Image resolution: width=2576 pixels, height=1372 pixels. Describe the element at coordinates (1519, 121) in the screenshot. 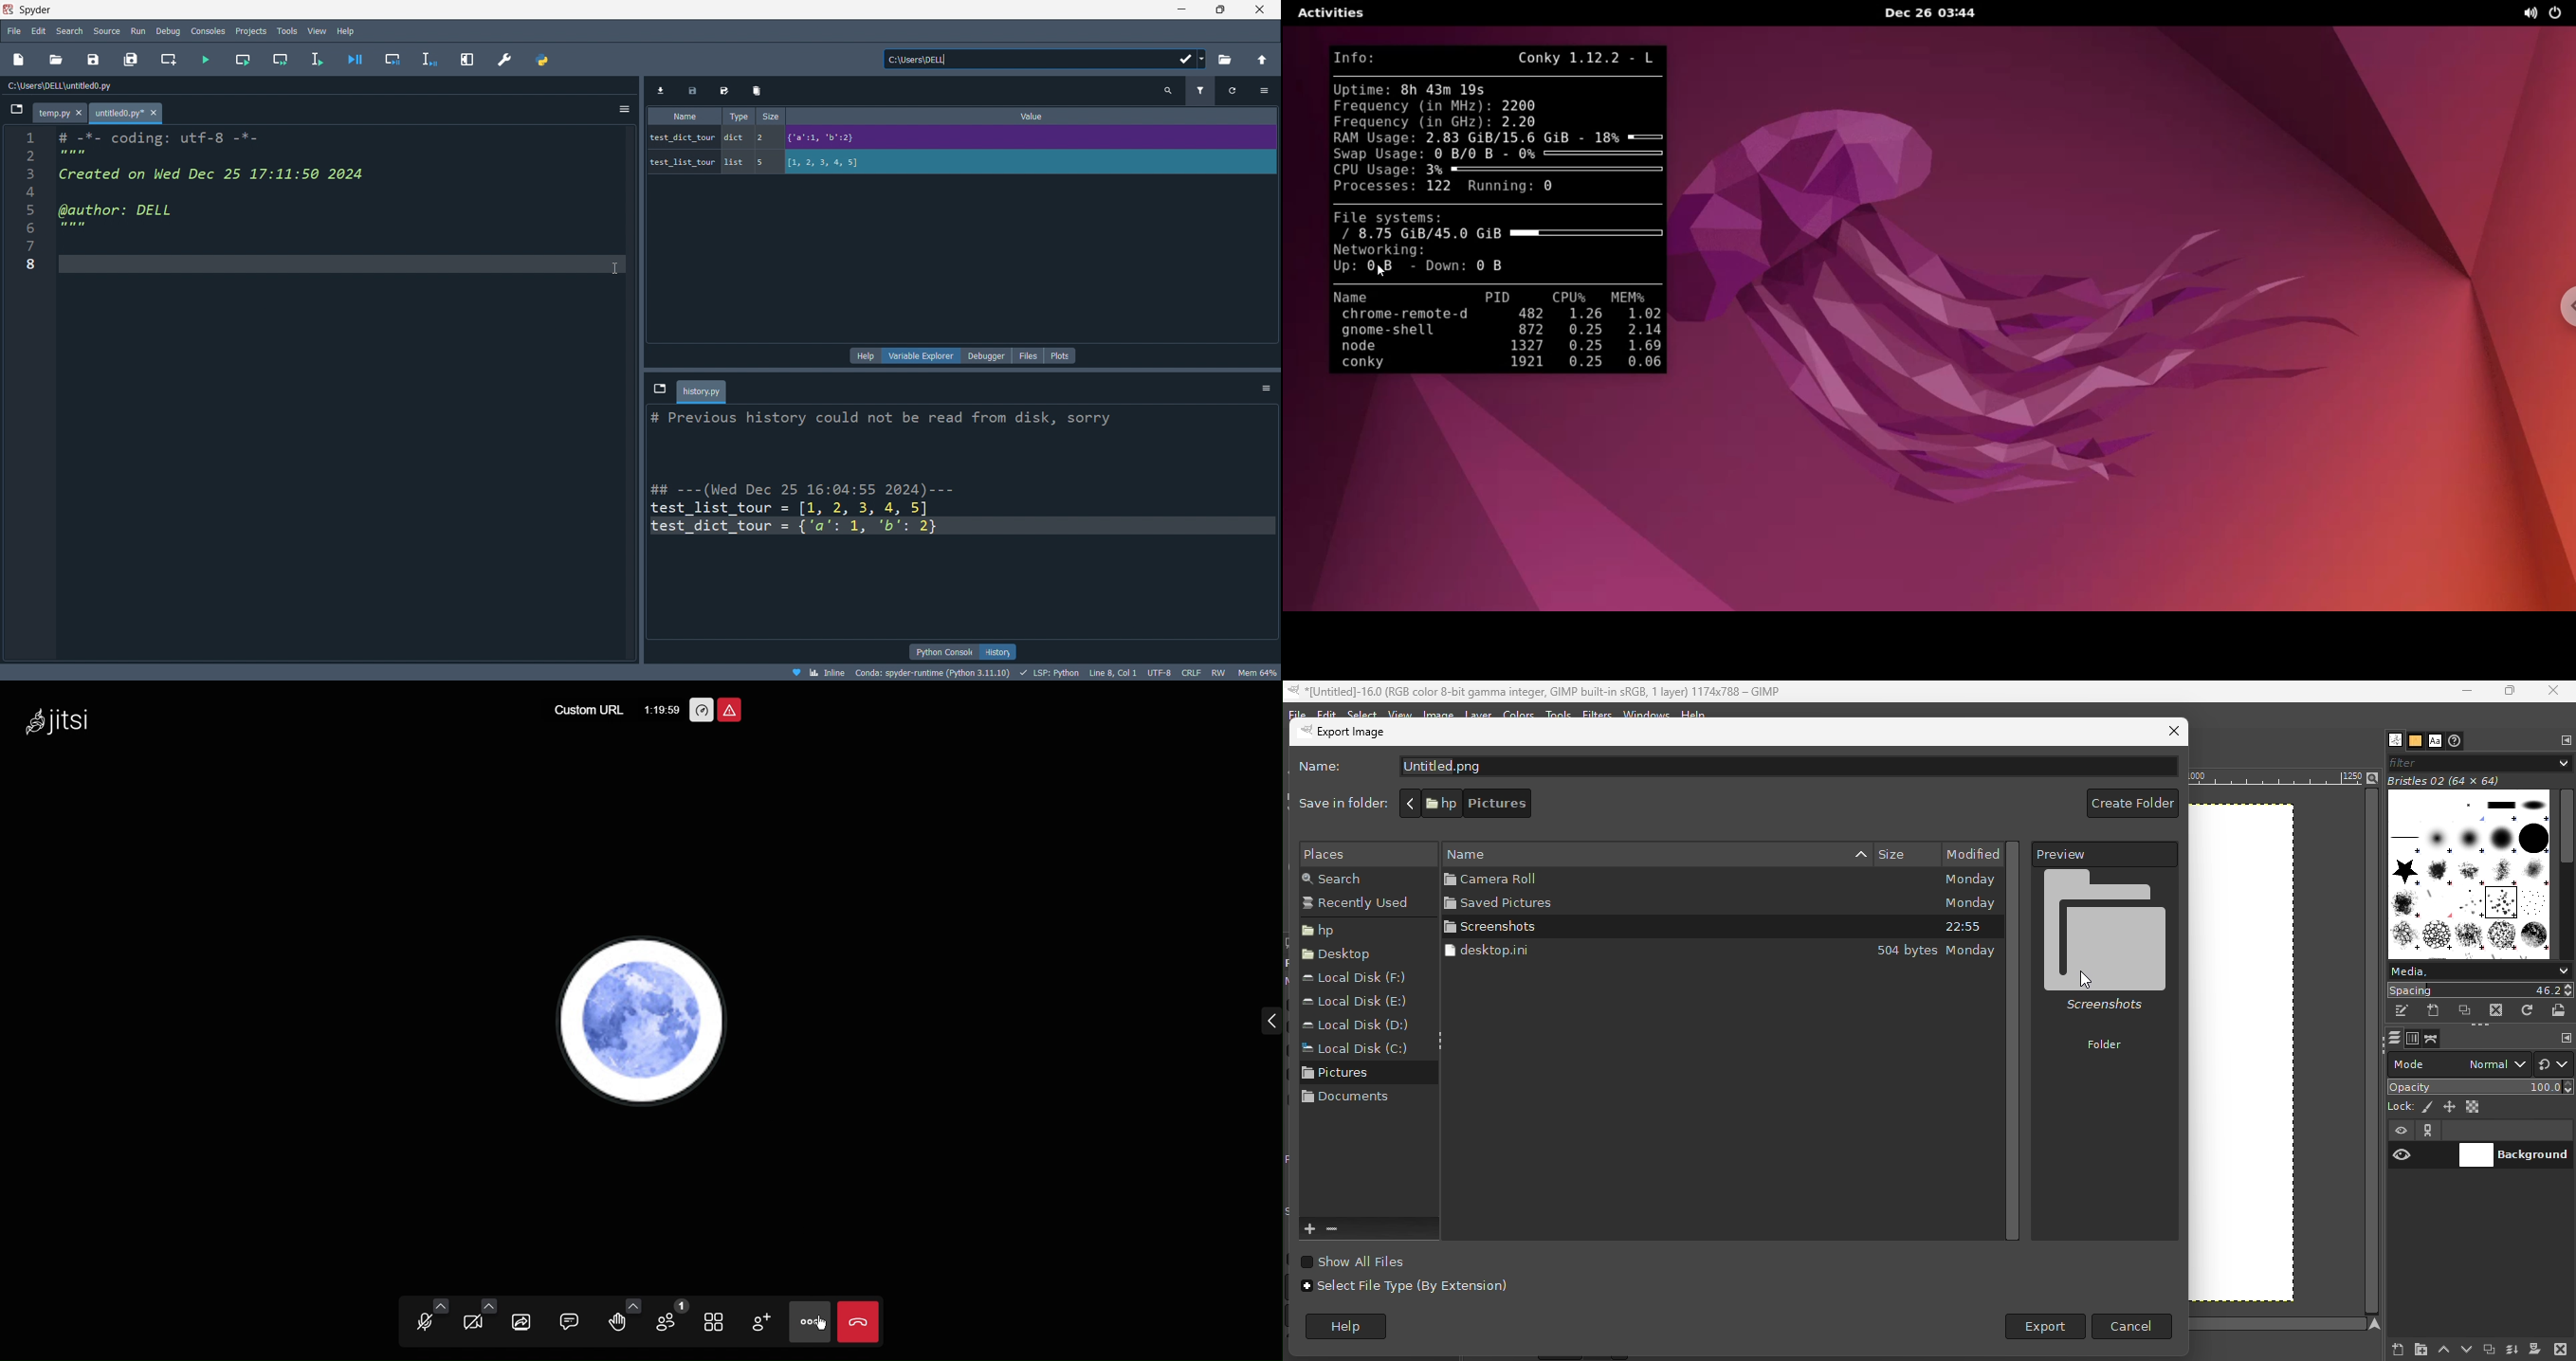

I see `2.20` at that location.